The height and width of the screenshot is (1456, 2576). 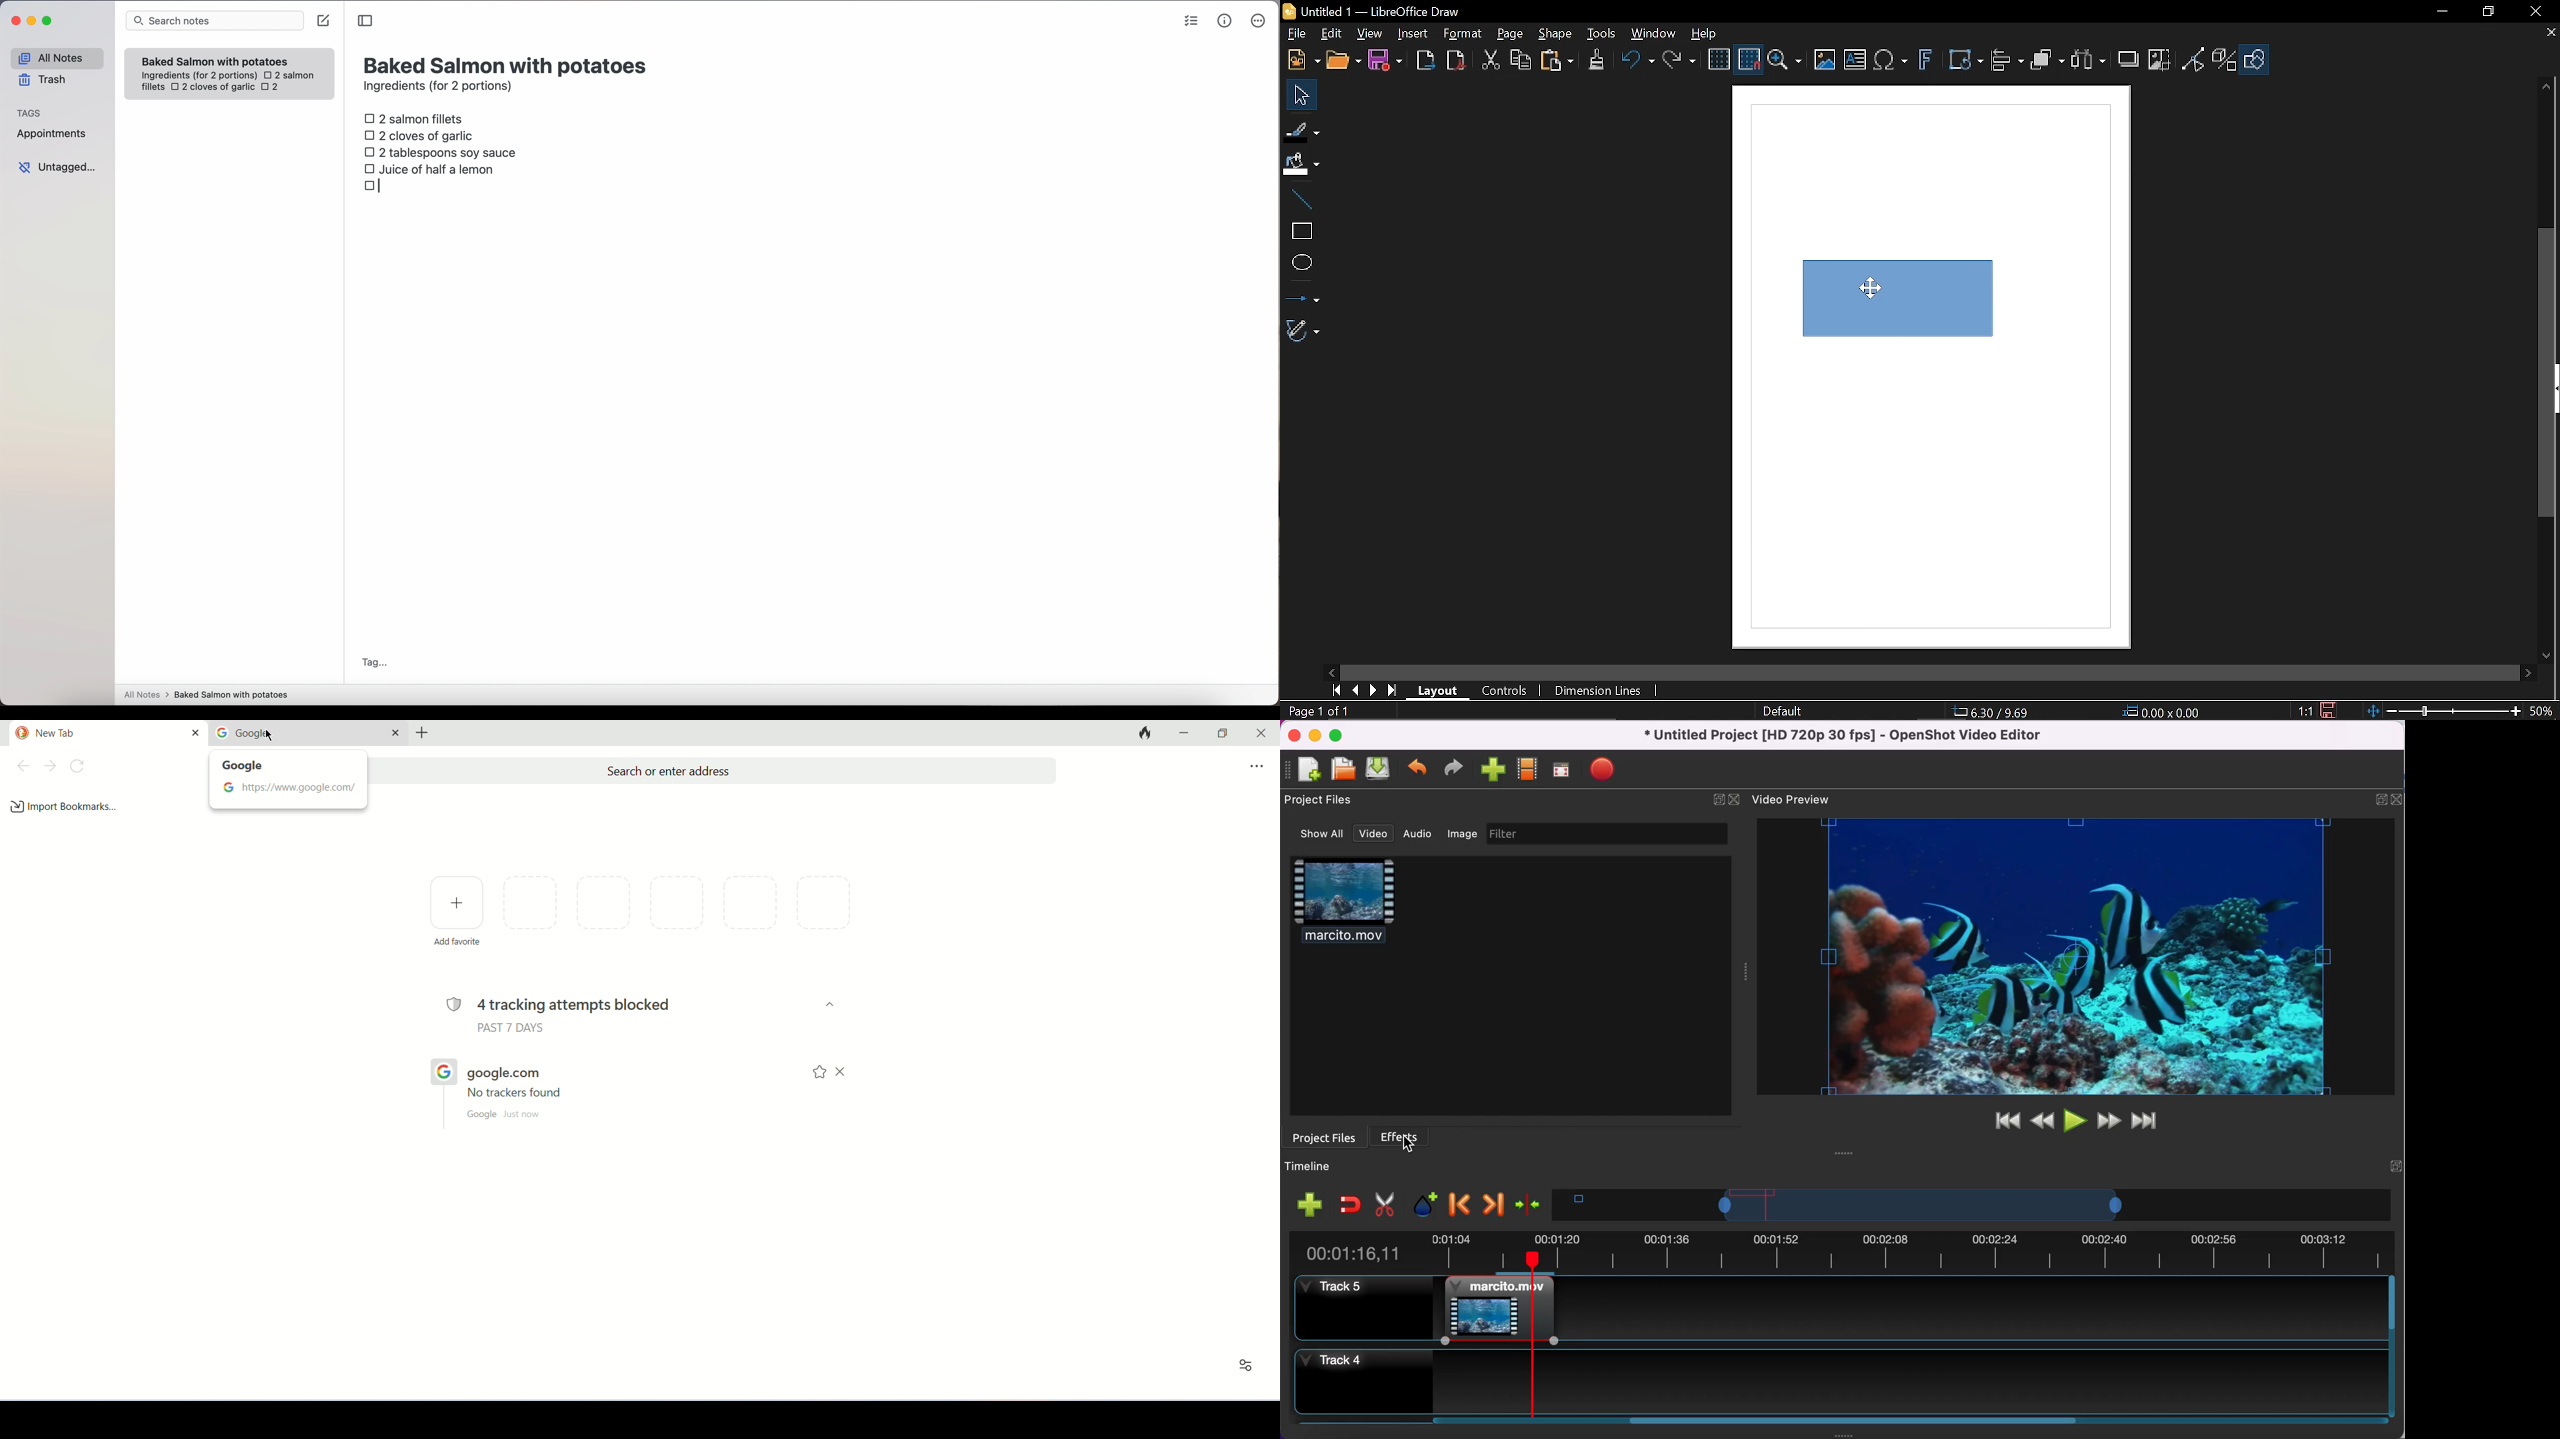 What do you see at coordinates (1498, 1309) in the screenshot?
I see `Marcito movie` at bounding box center [1498, 1309].